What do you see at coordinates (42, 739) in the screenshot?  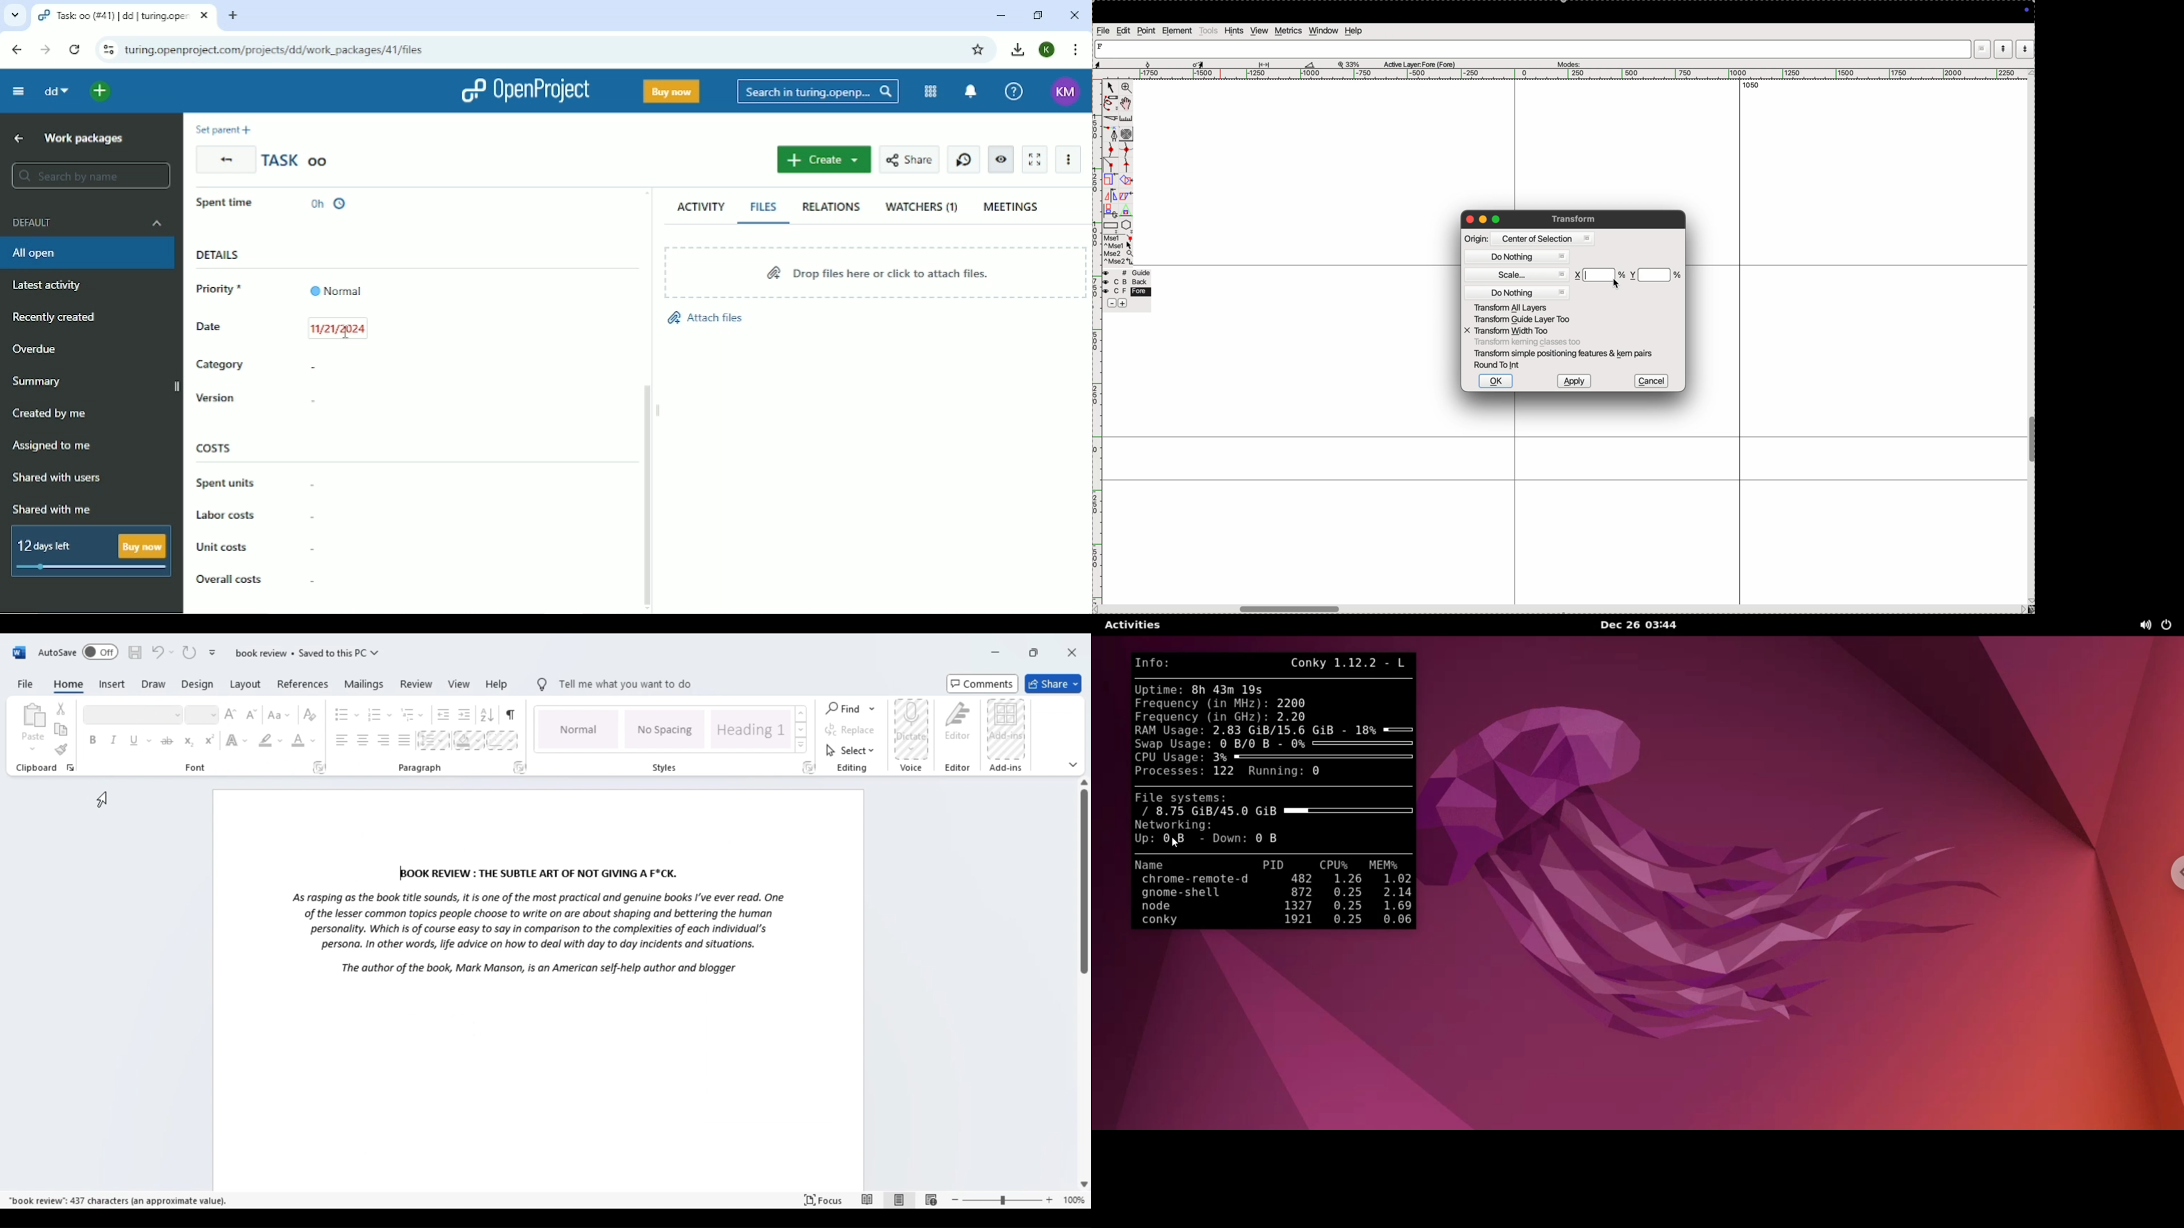 I see `Clipboard` at bounding box center [42, 739].